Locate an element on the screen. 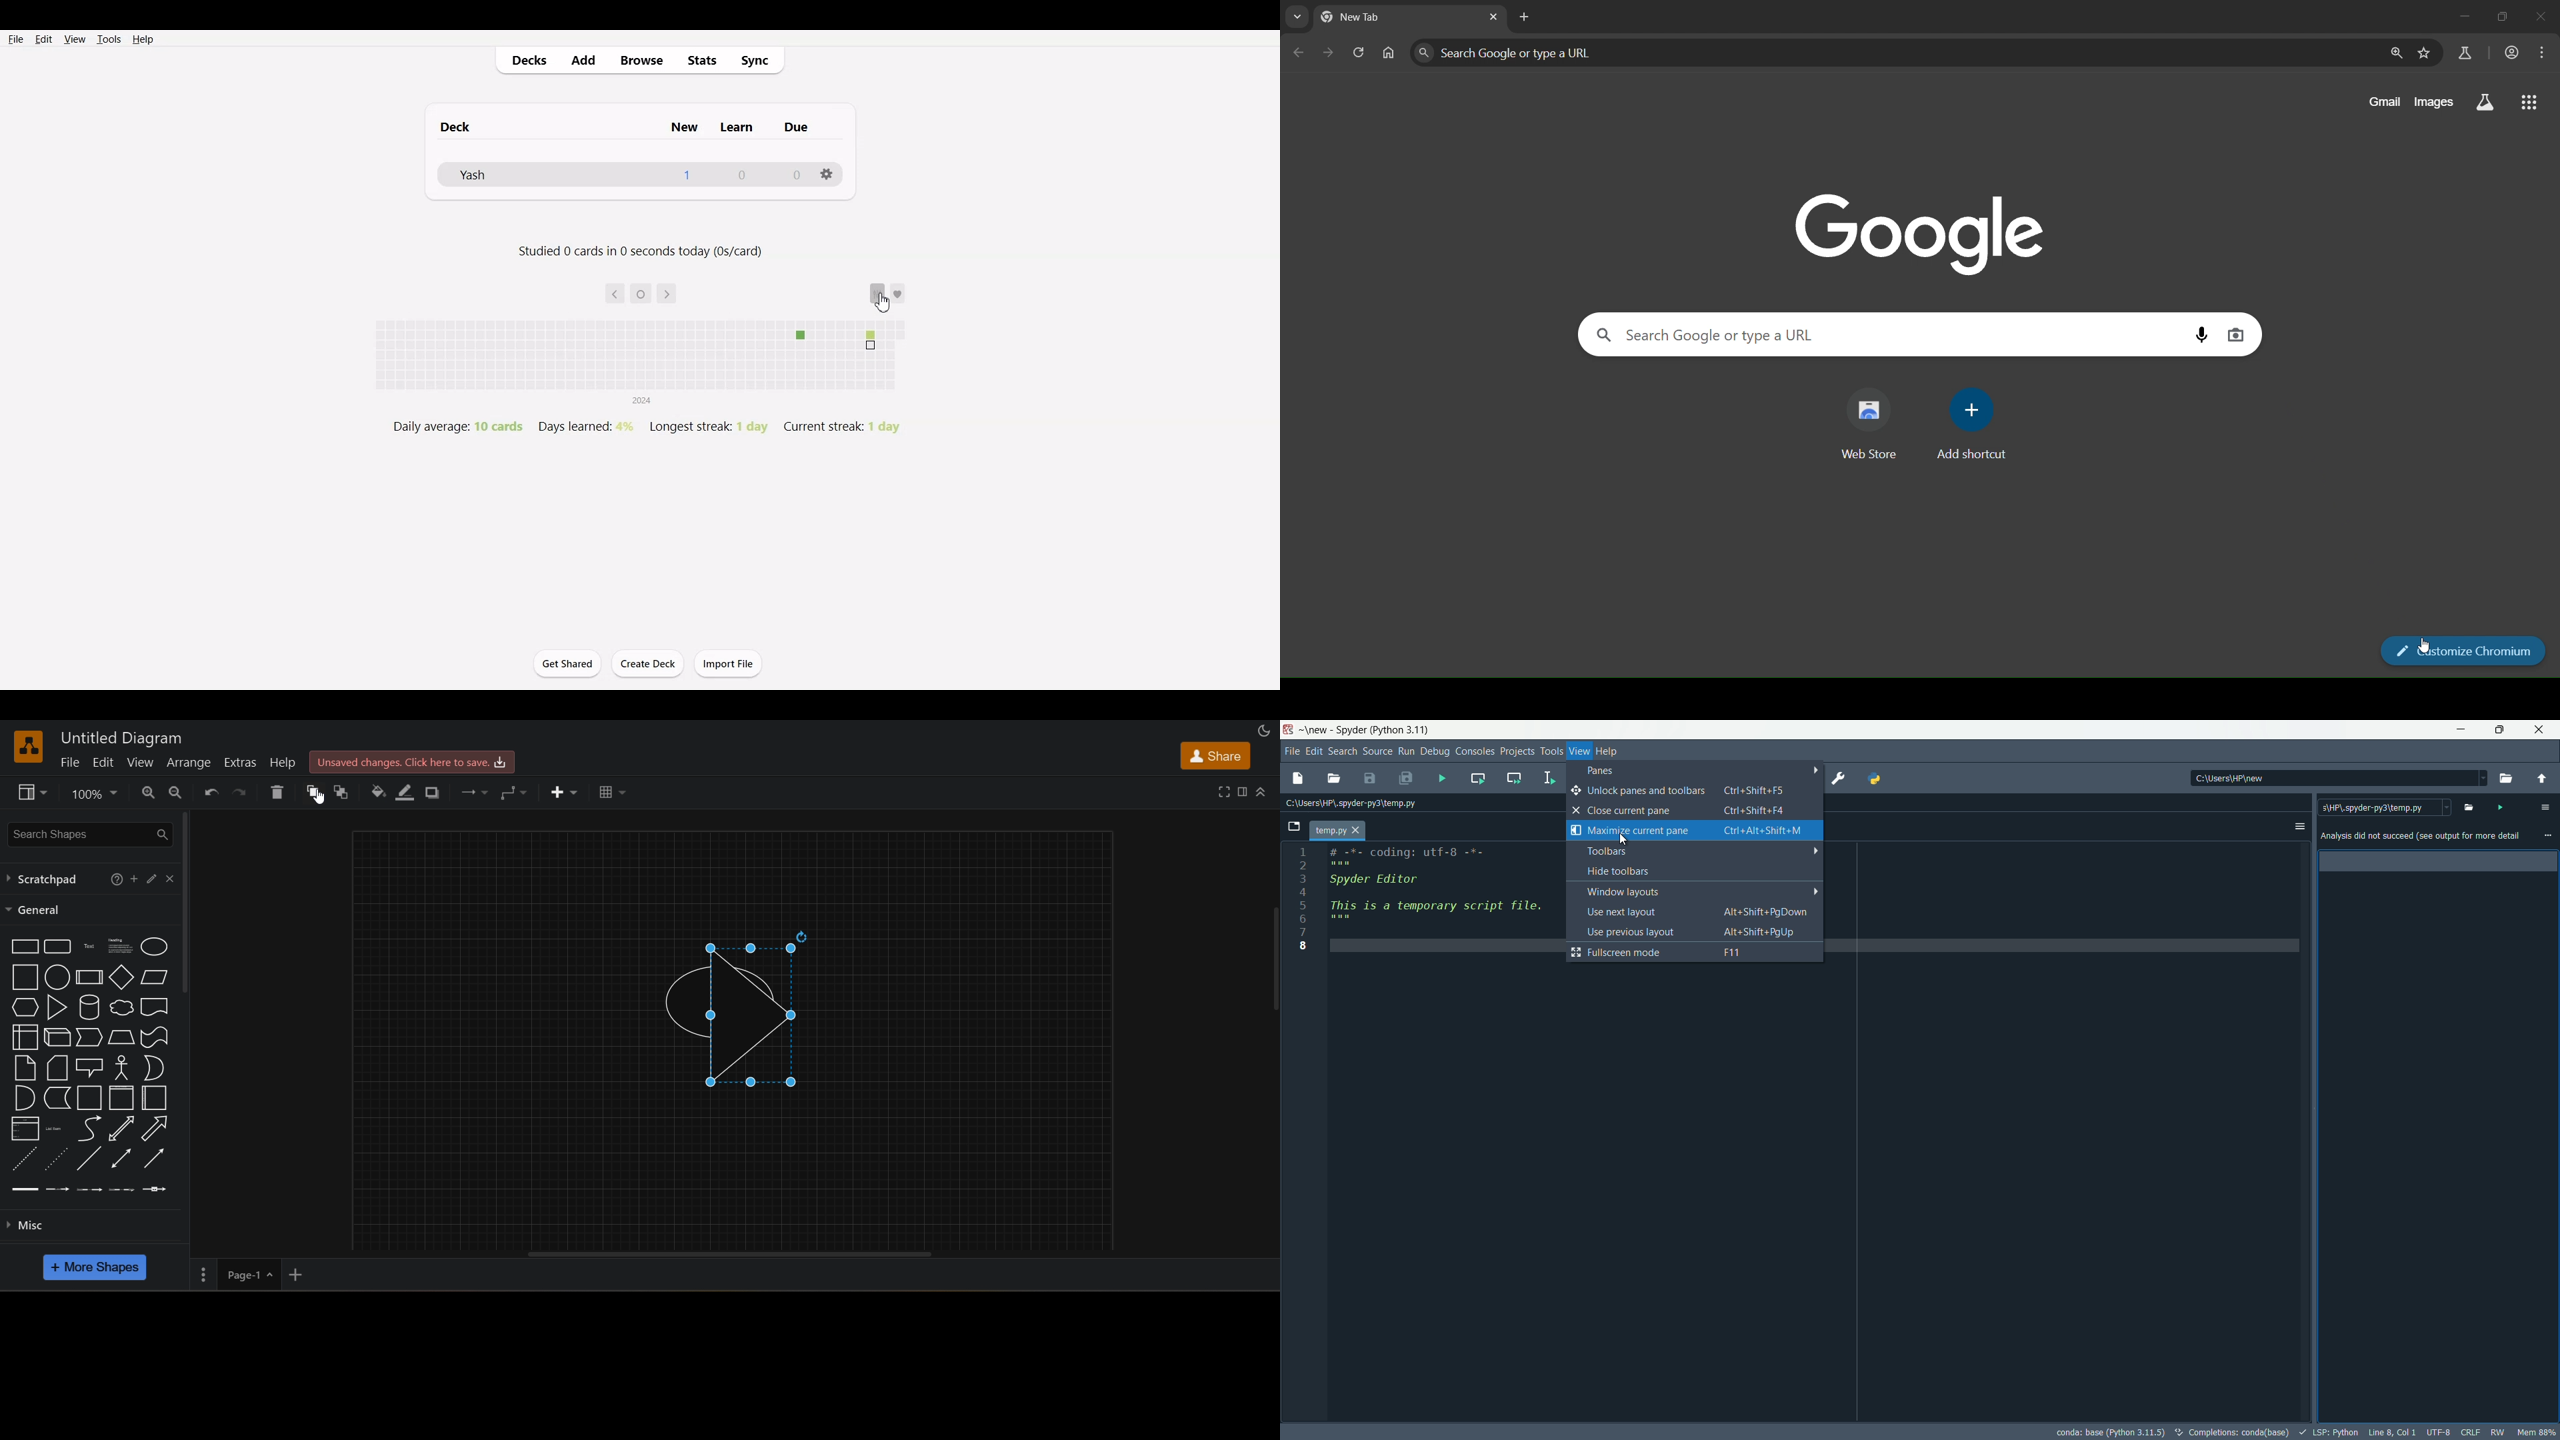 This screenshot has height=1456, width=2576. close app is located at coordinates (2541, 730).